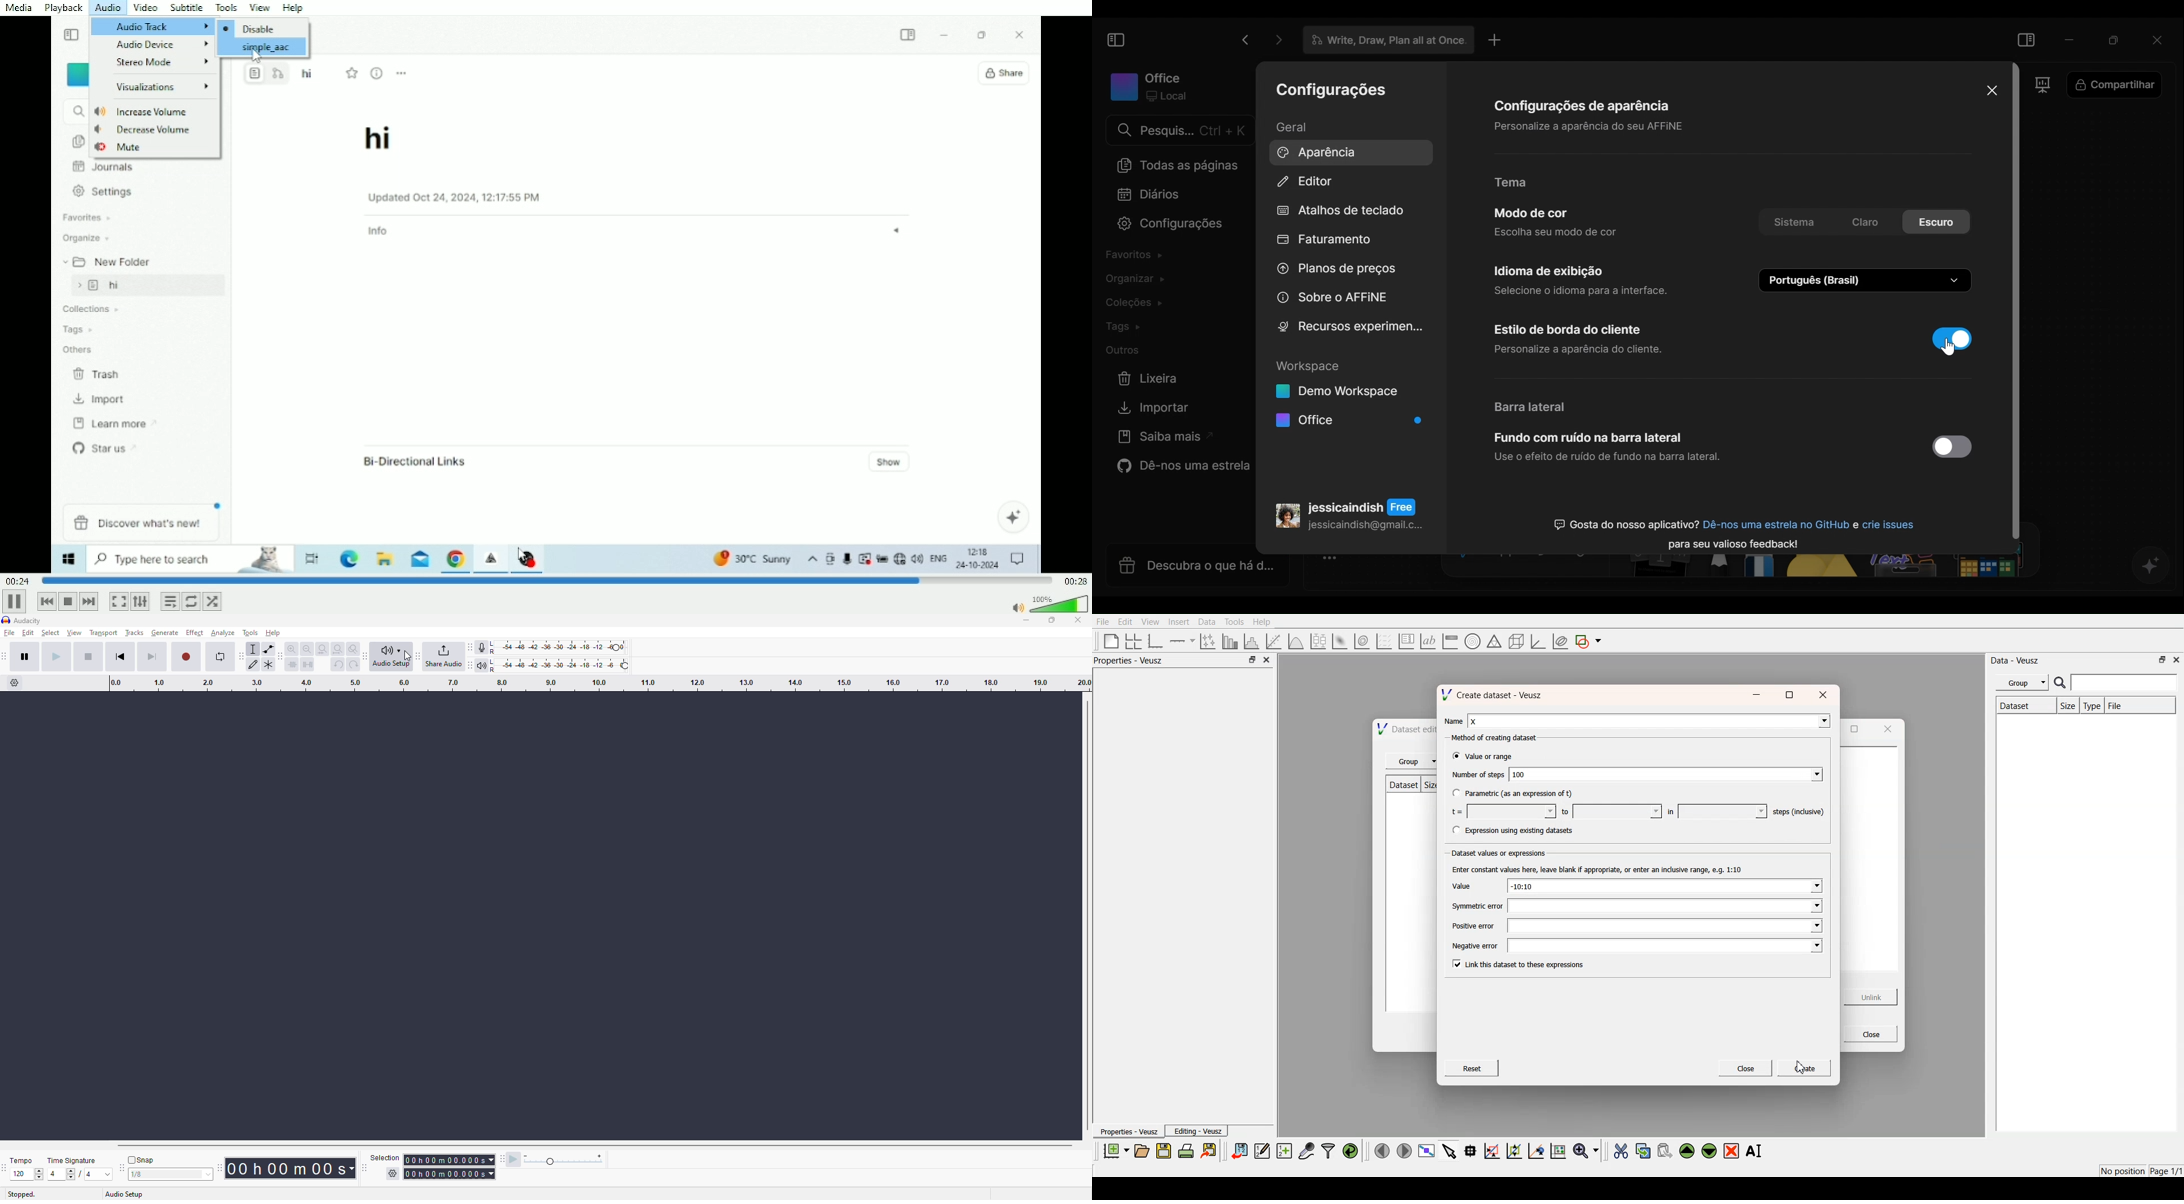 The image size is (2184, 1204). I want to click on Value, so click(1467, 885).